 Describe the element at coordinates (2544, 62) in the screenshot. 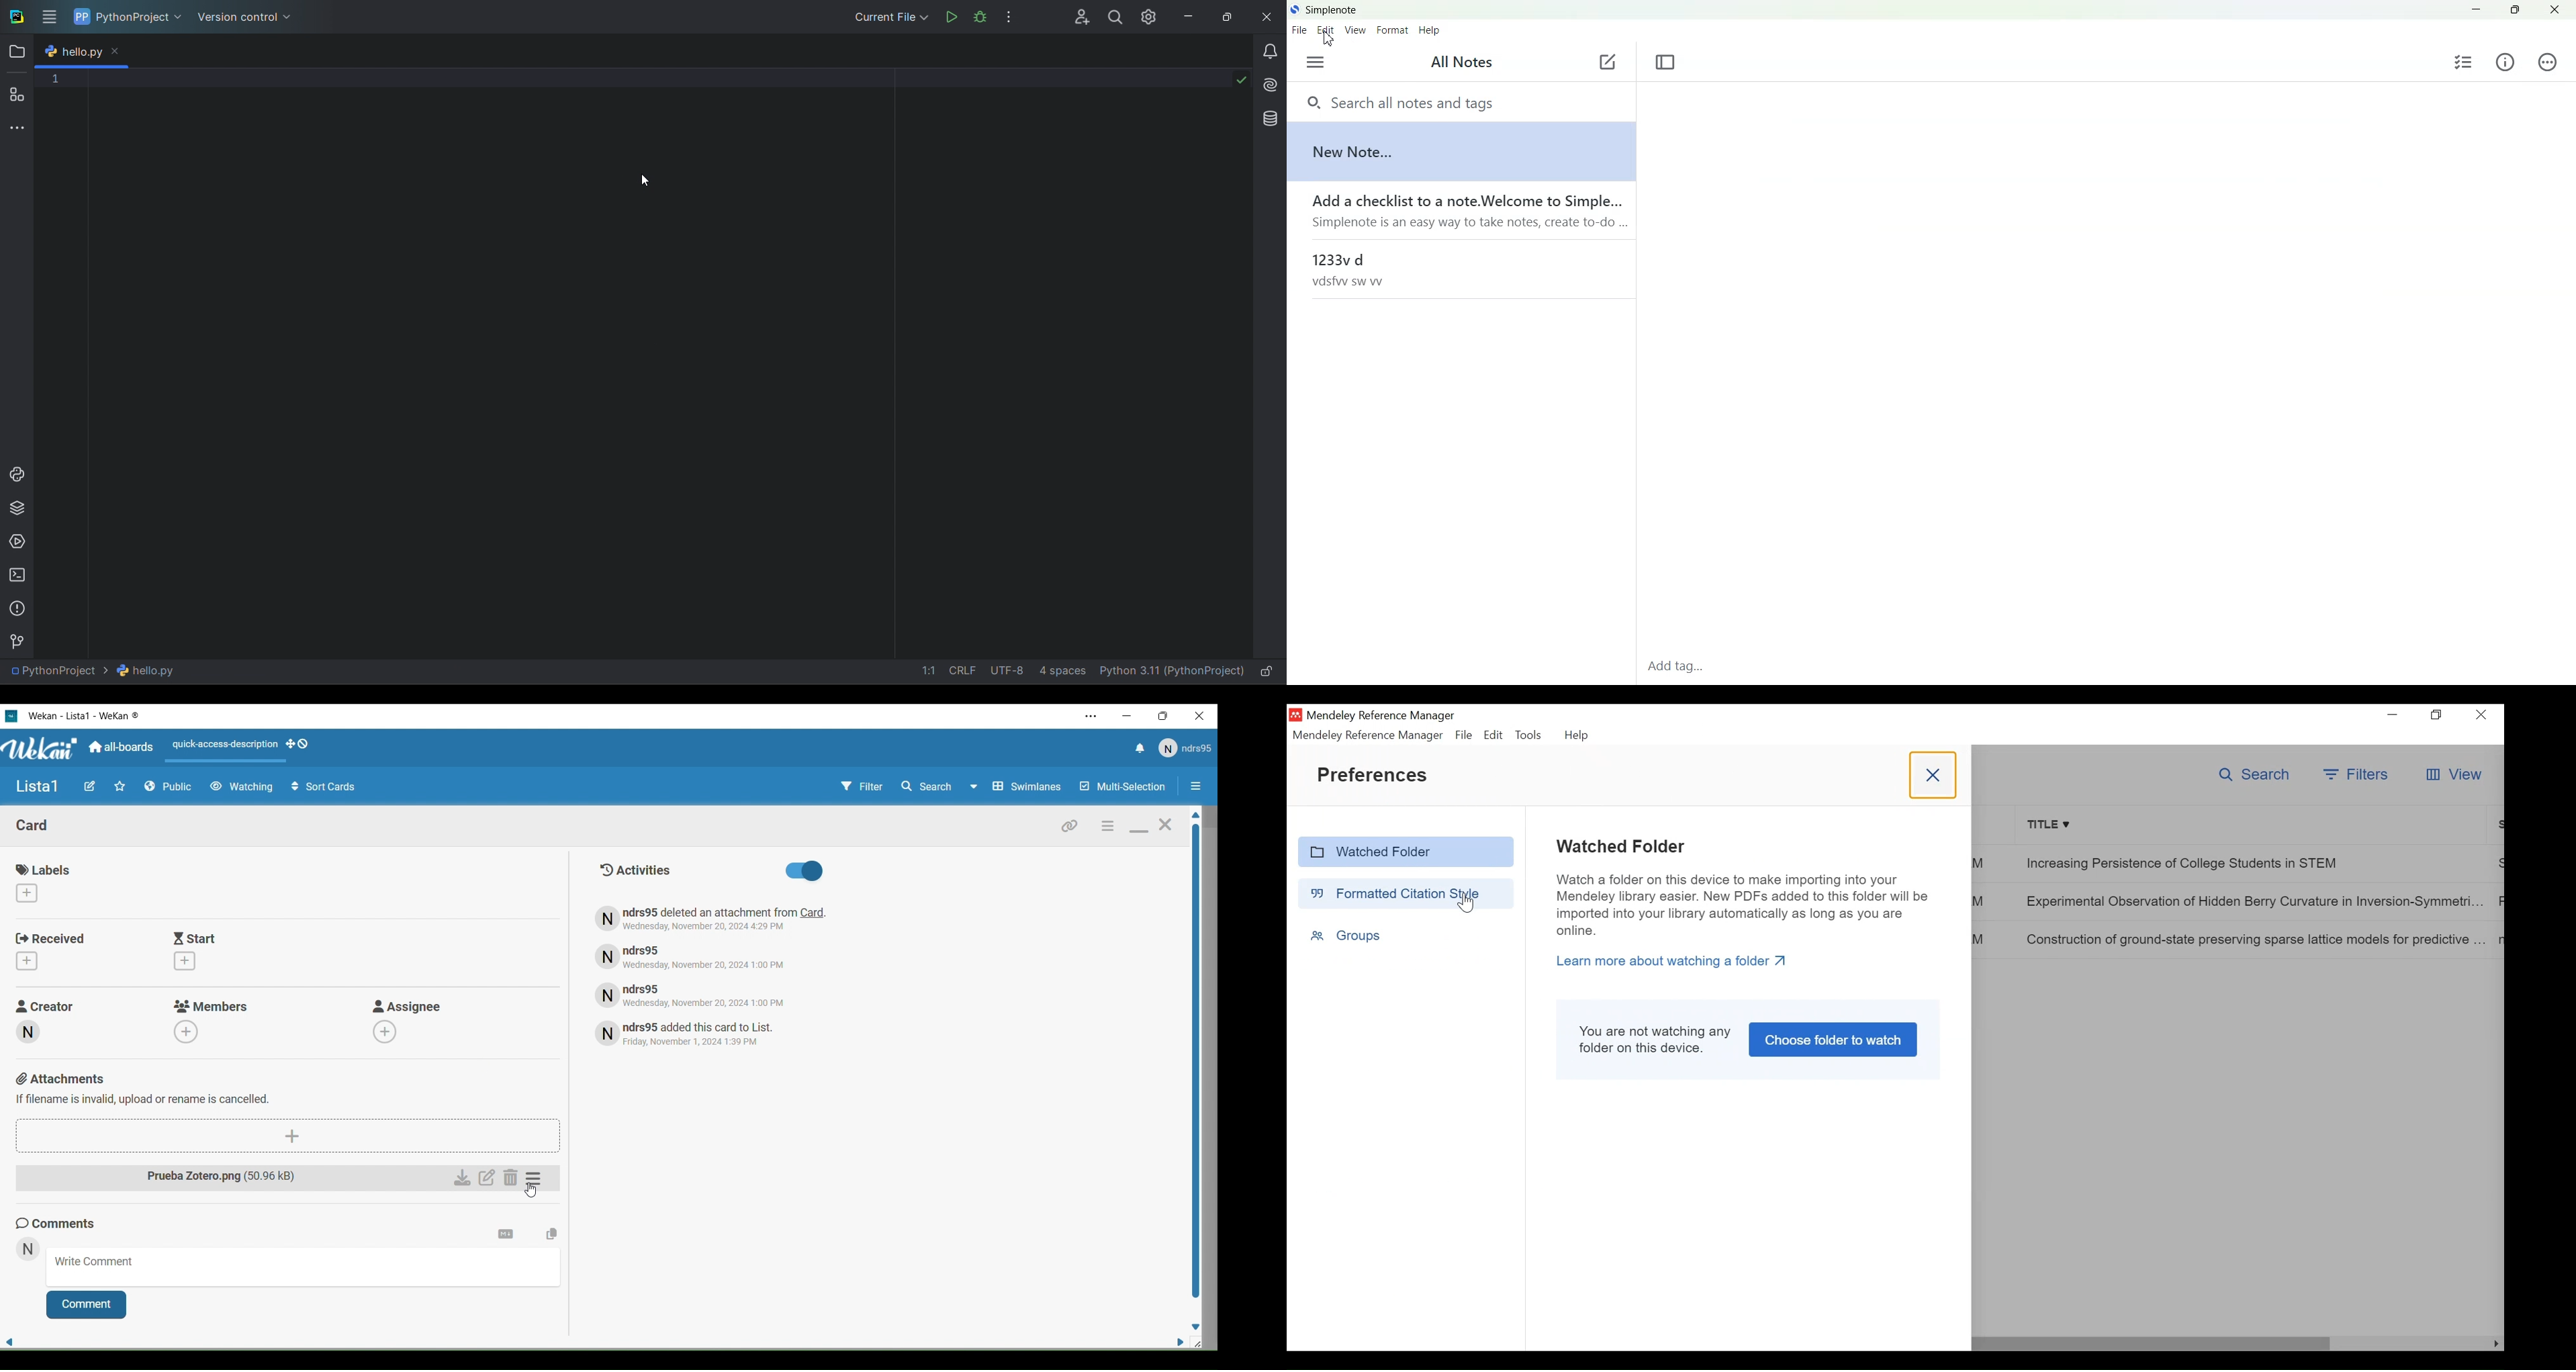

I see `Actions` at that location.